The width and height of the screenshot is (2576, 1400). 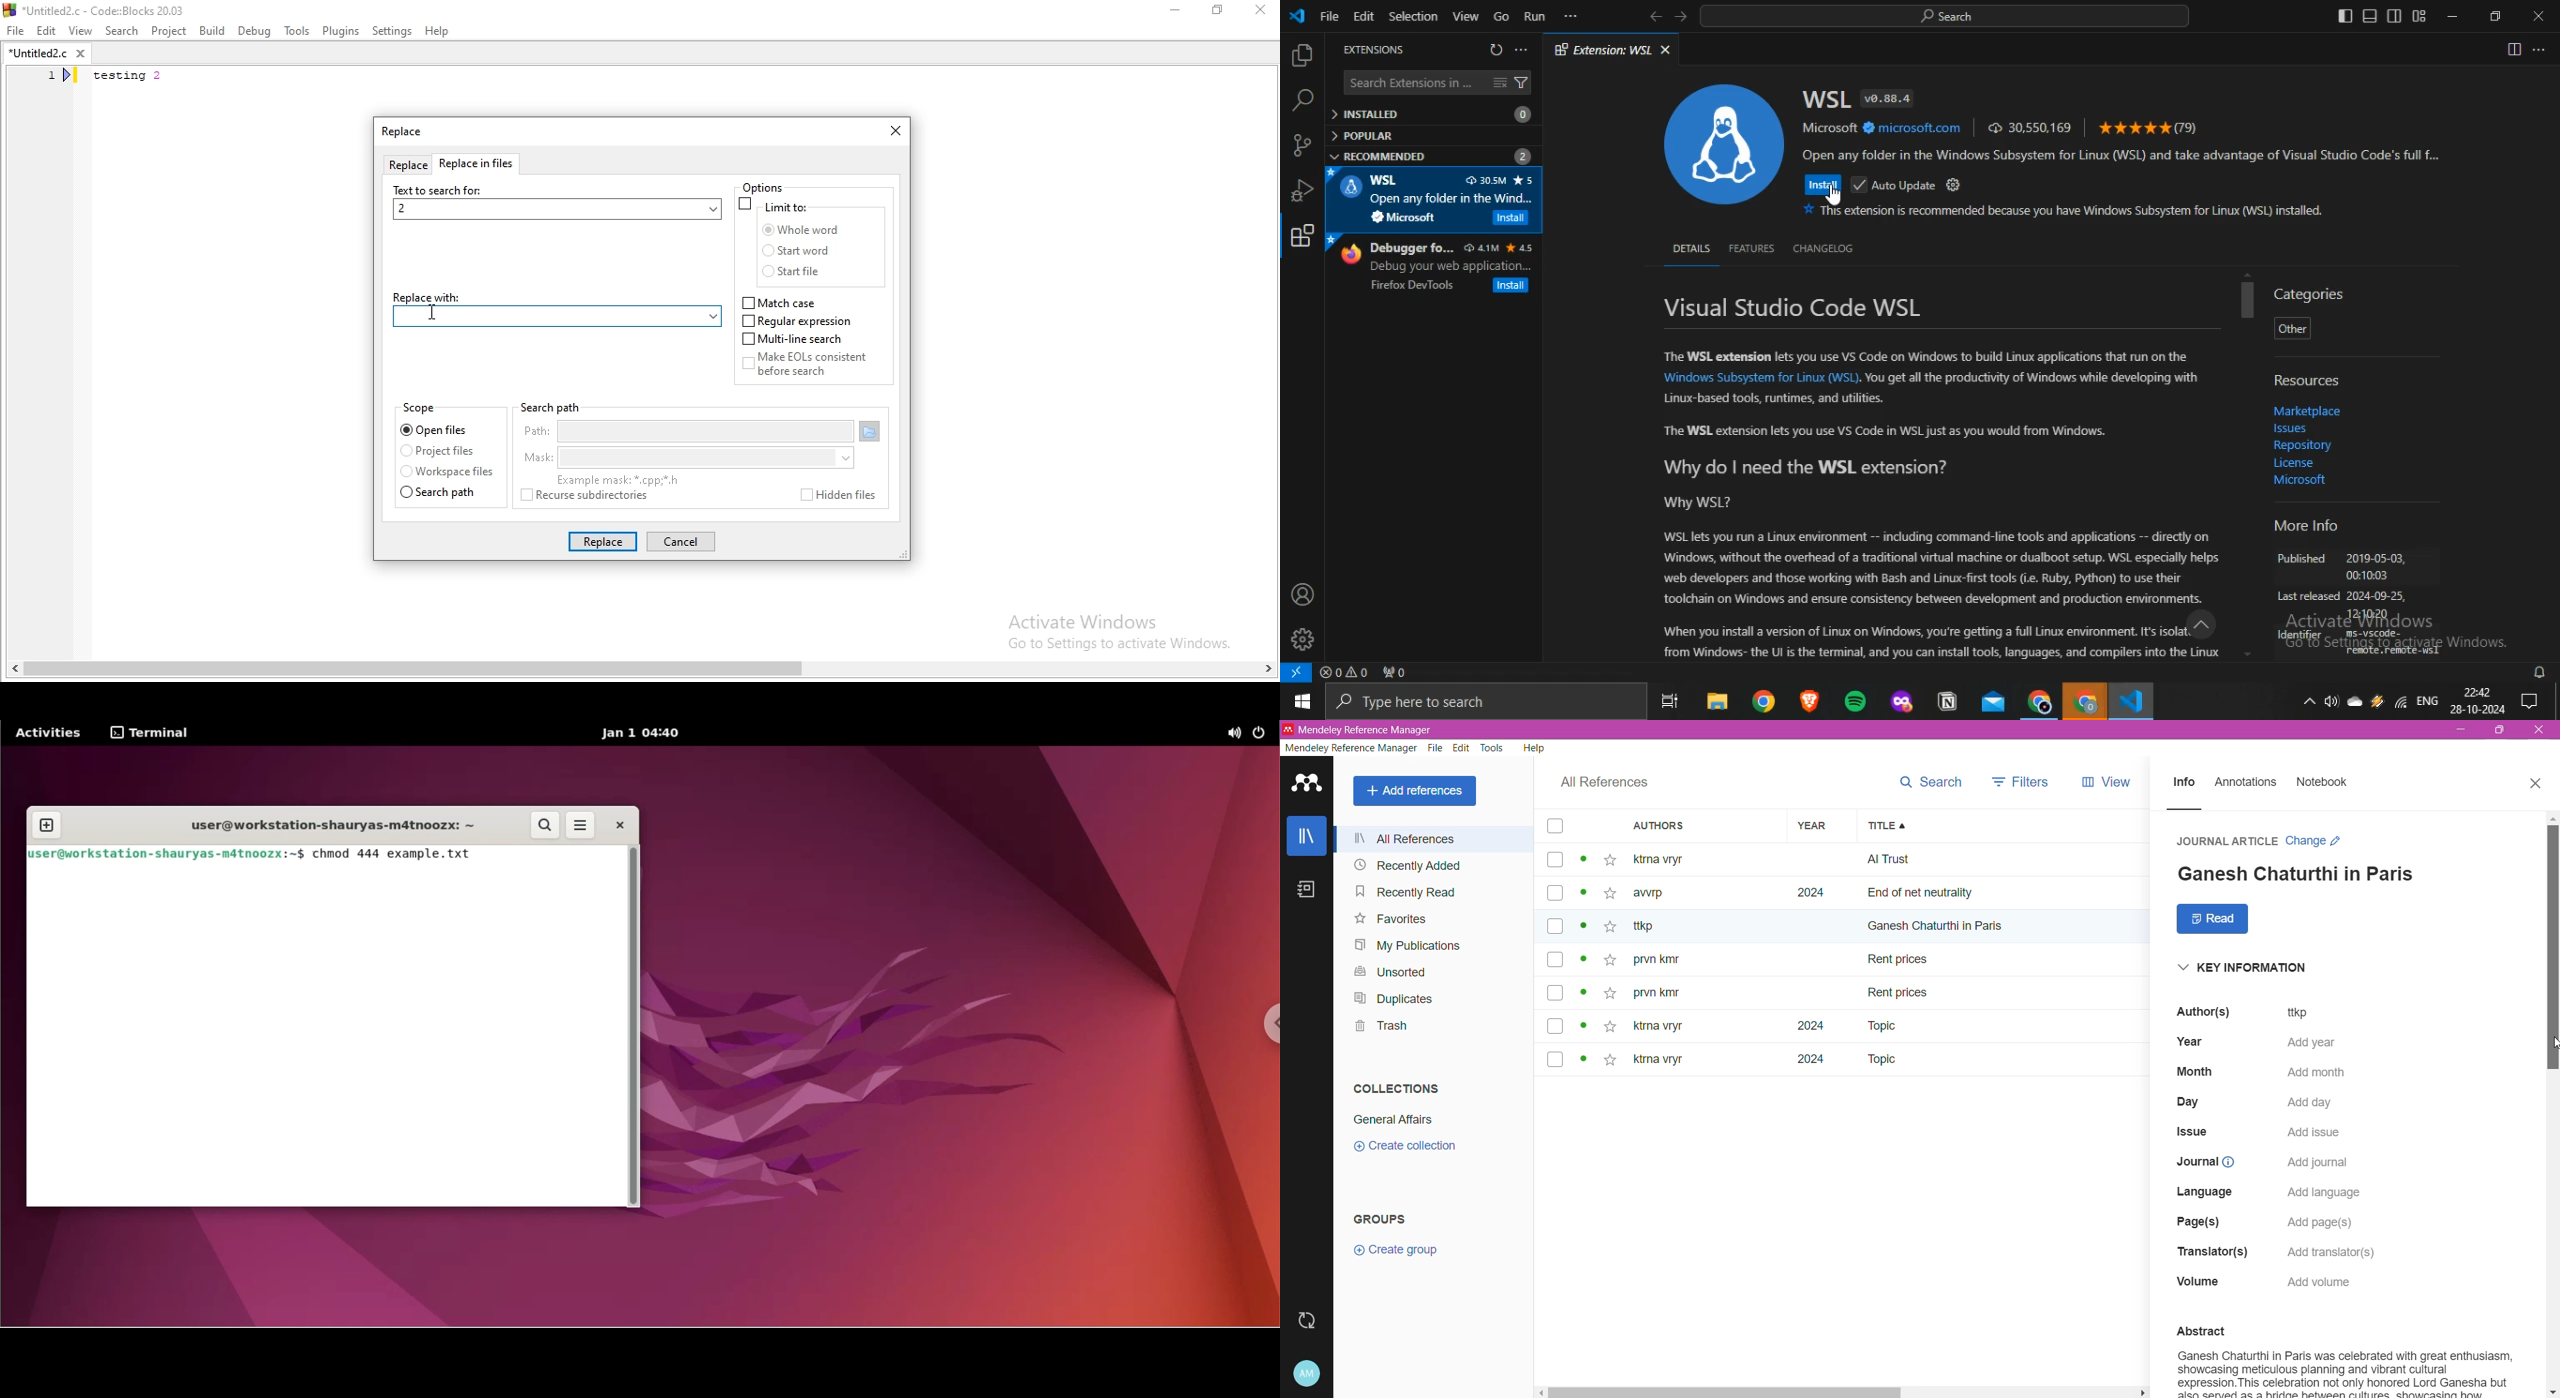 I want to click on Collections, so click(x=1395, y=1089).